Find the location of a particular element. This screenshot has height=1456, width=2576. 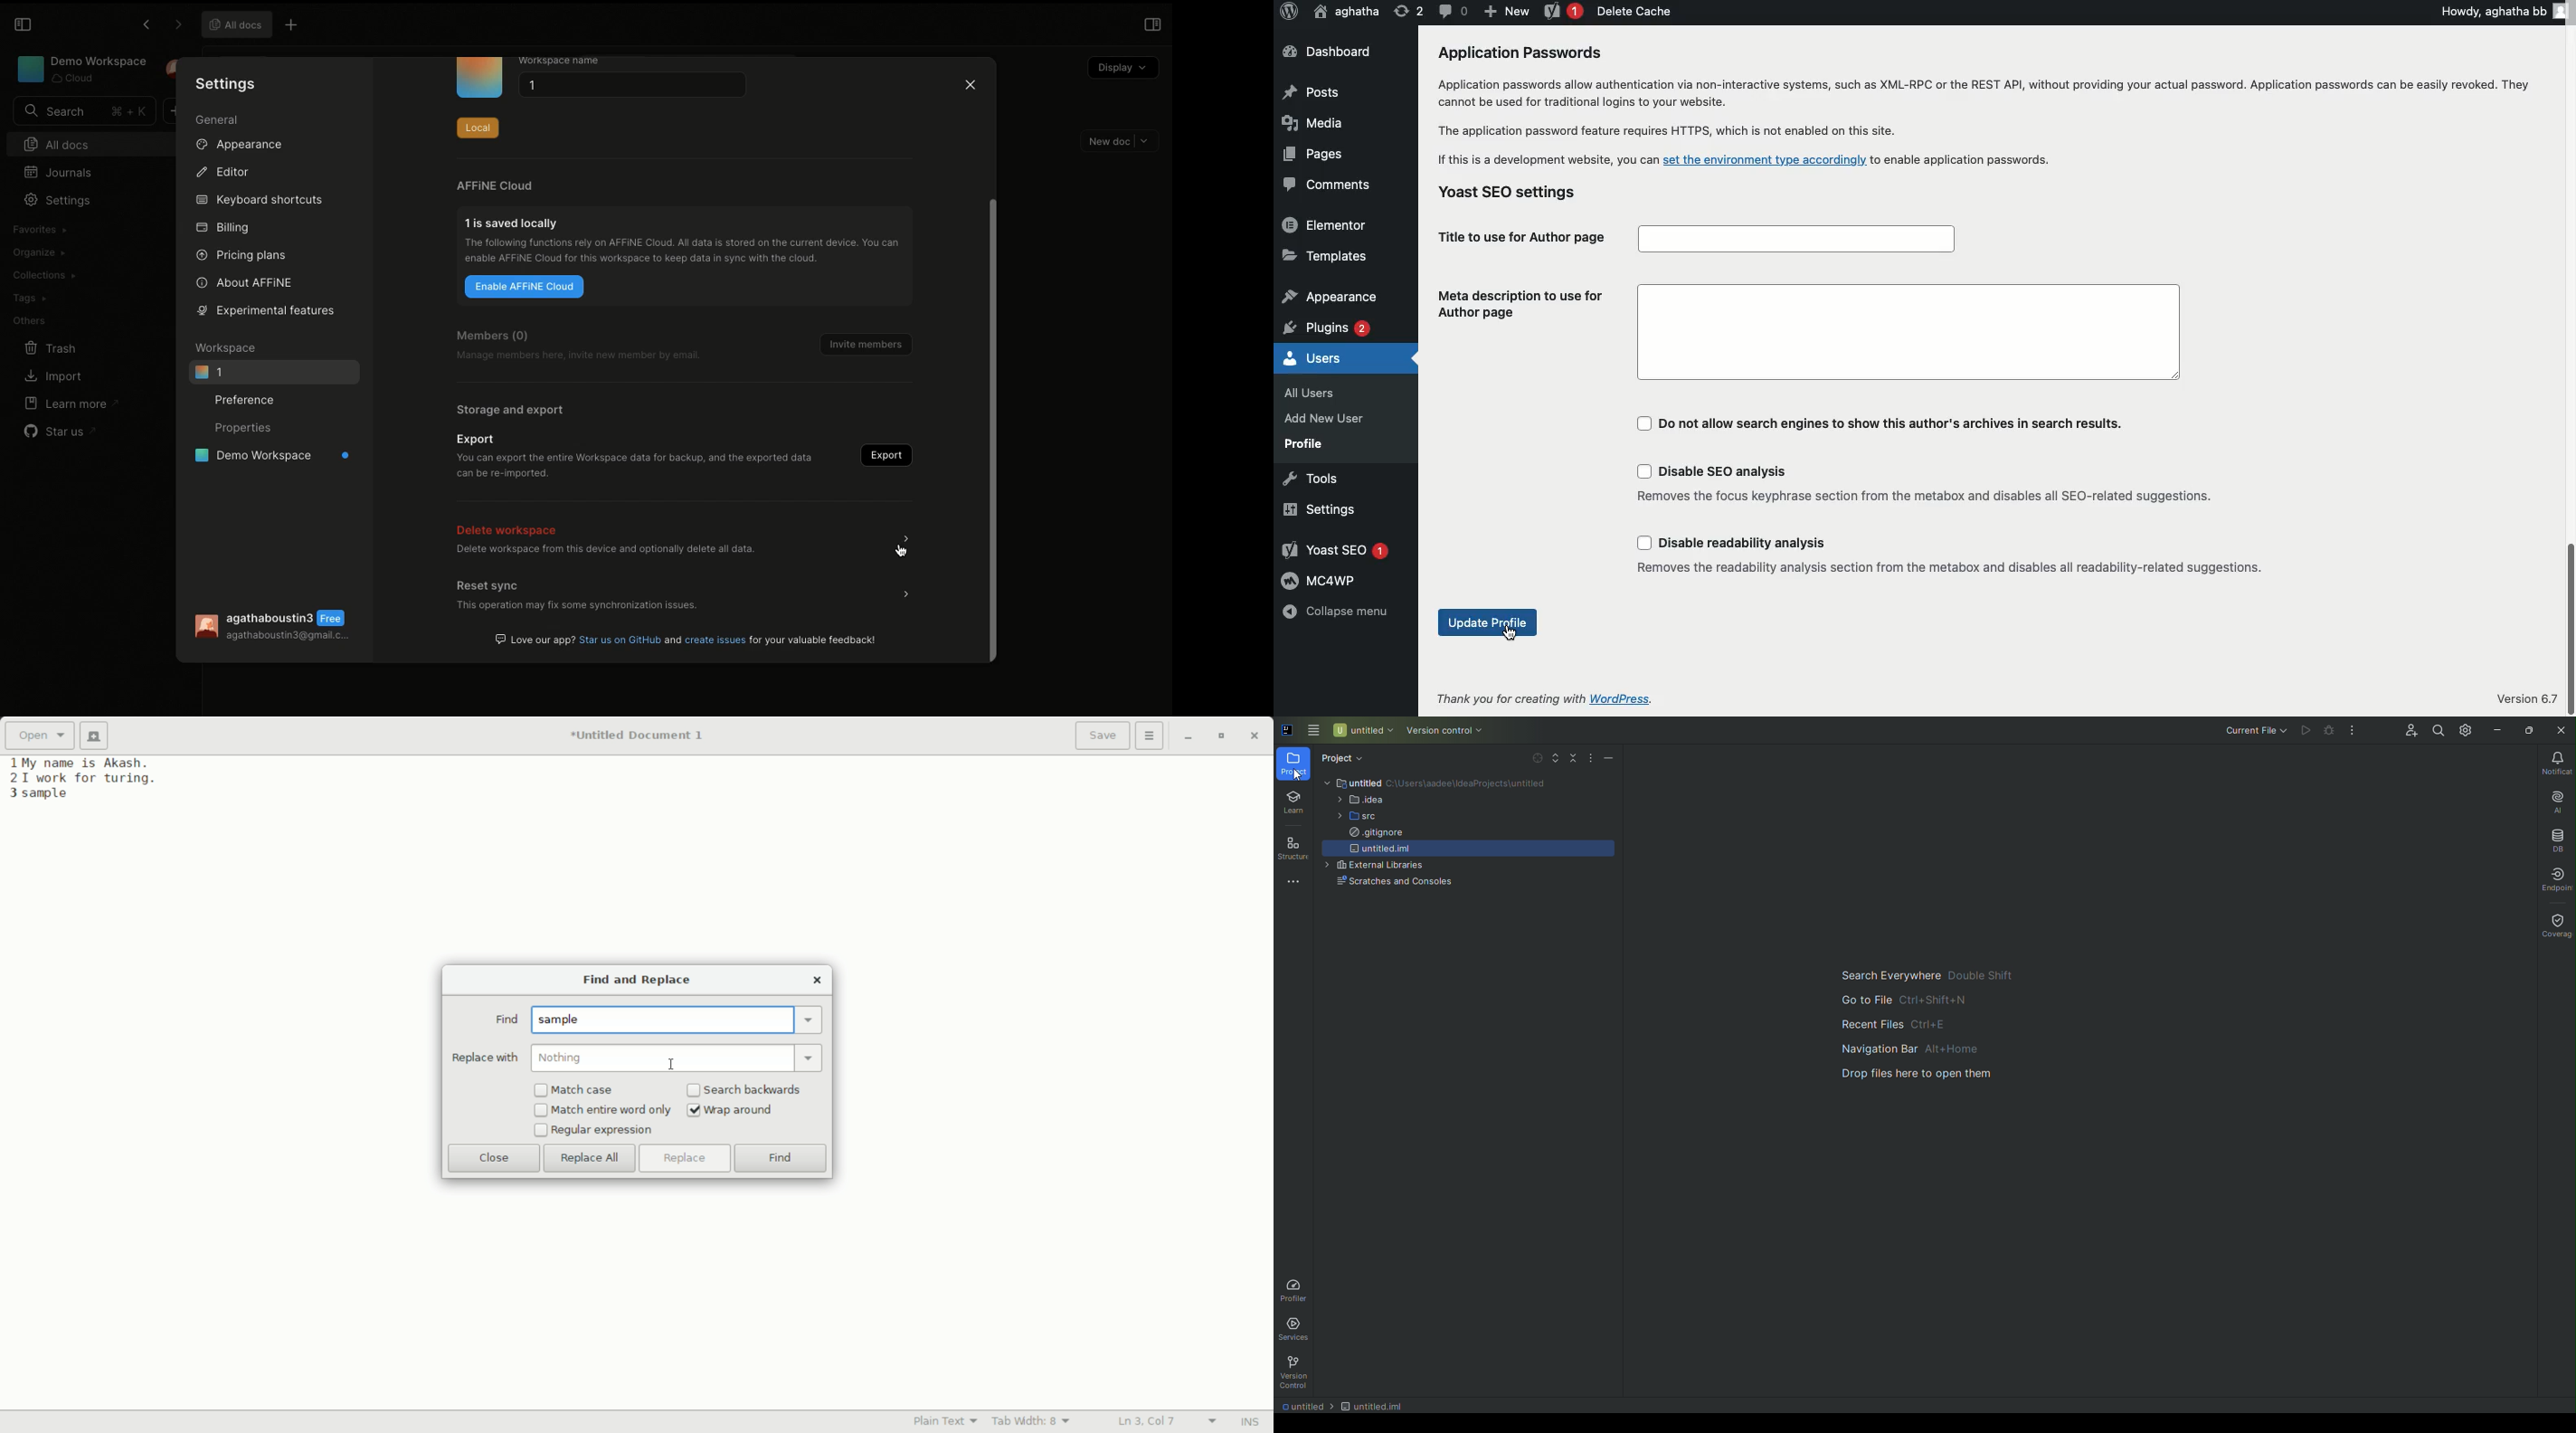

Properties is located at coordinates (242, 429).